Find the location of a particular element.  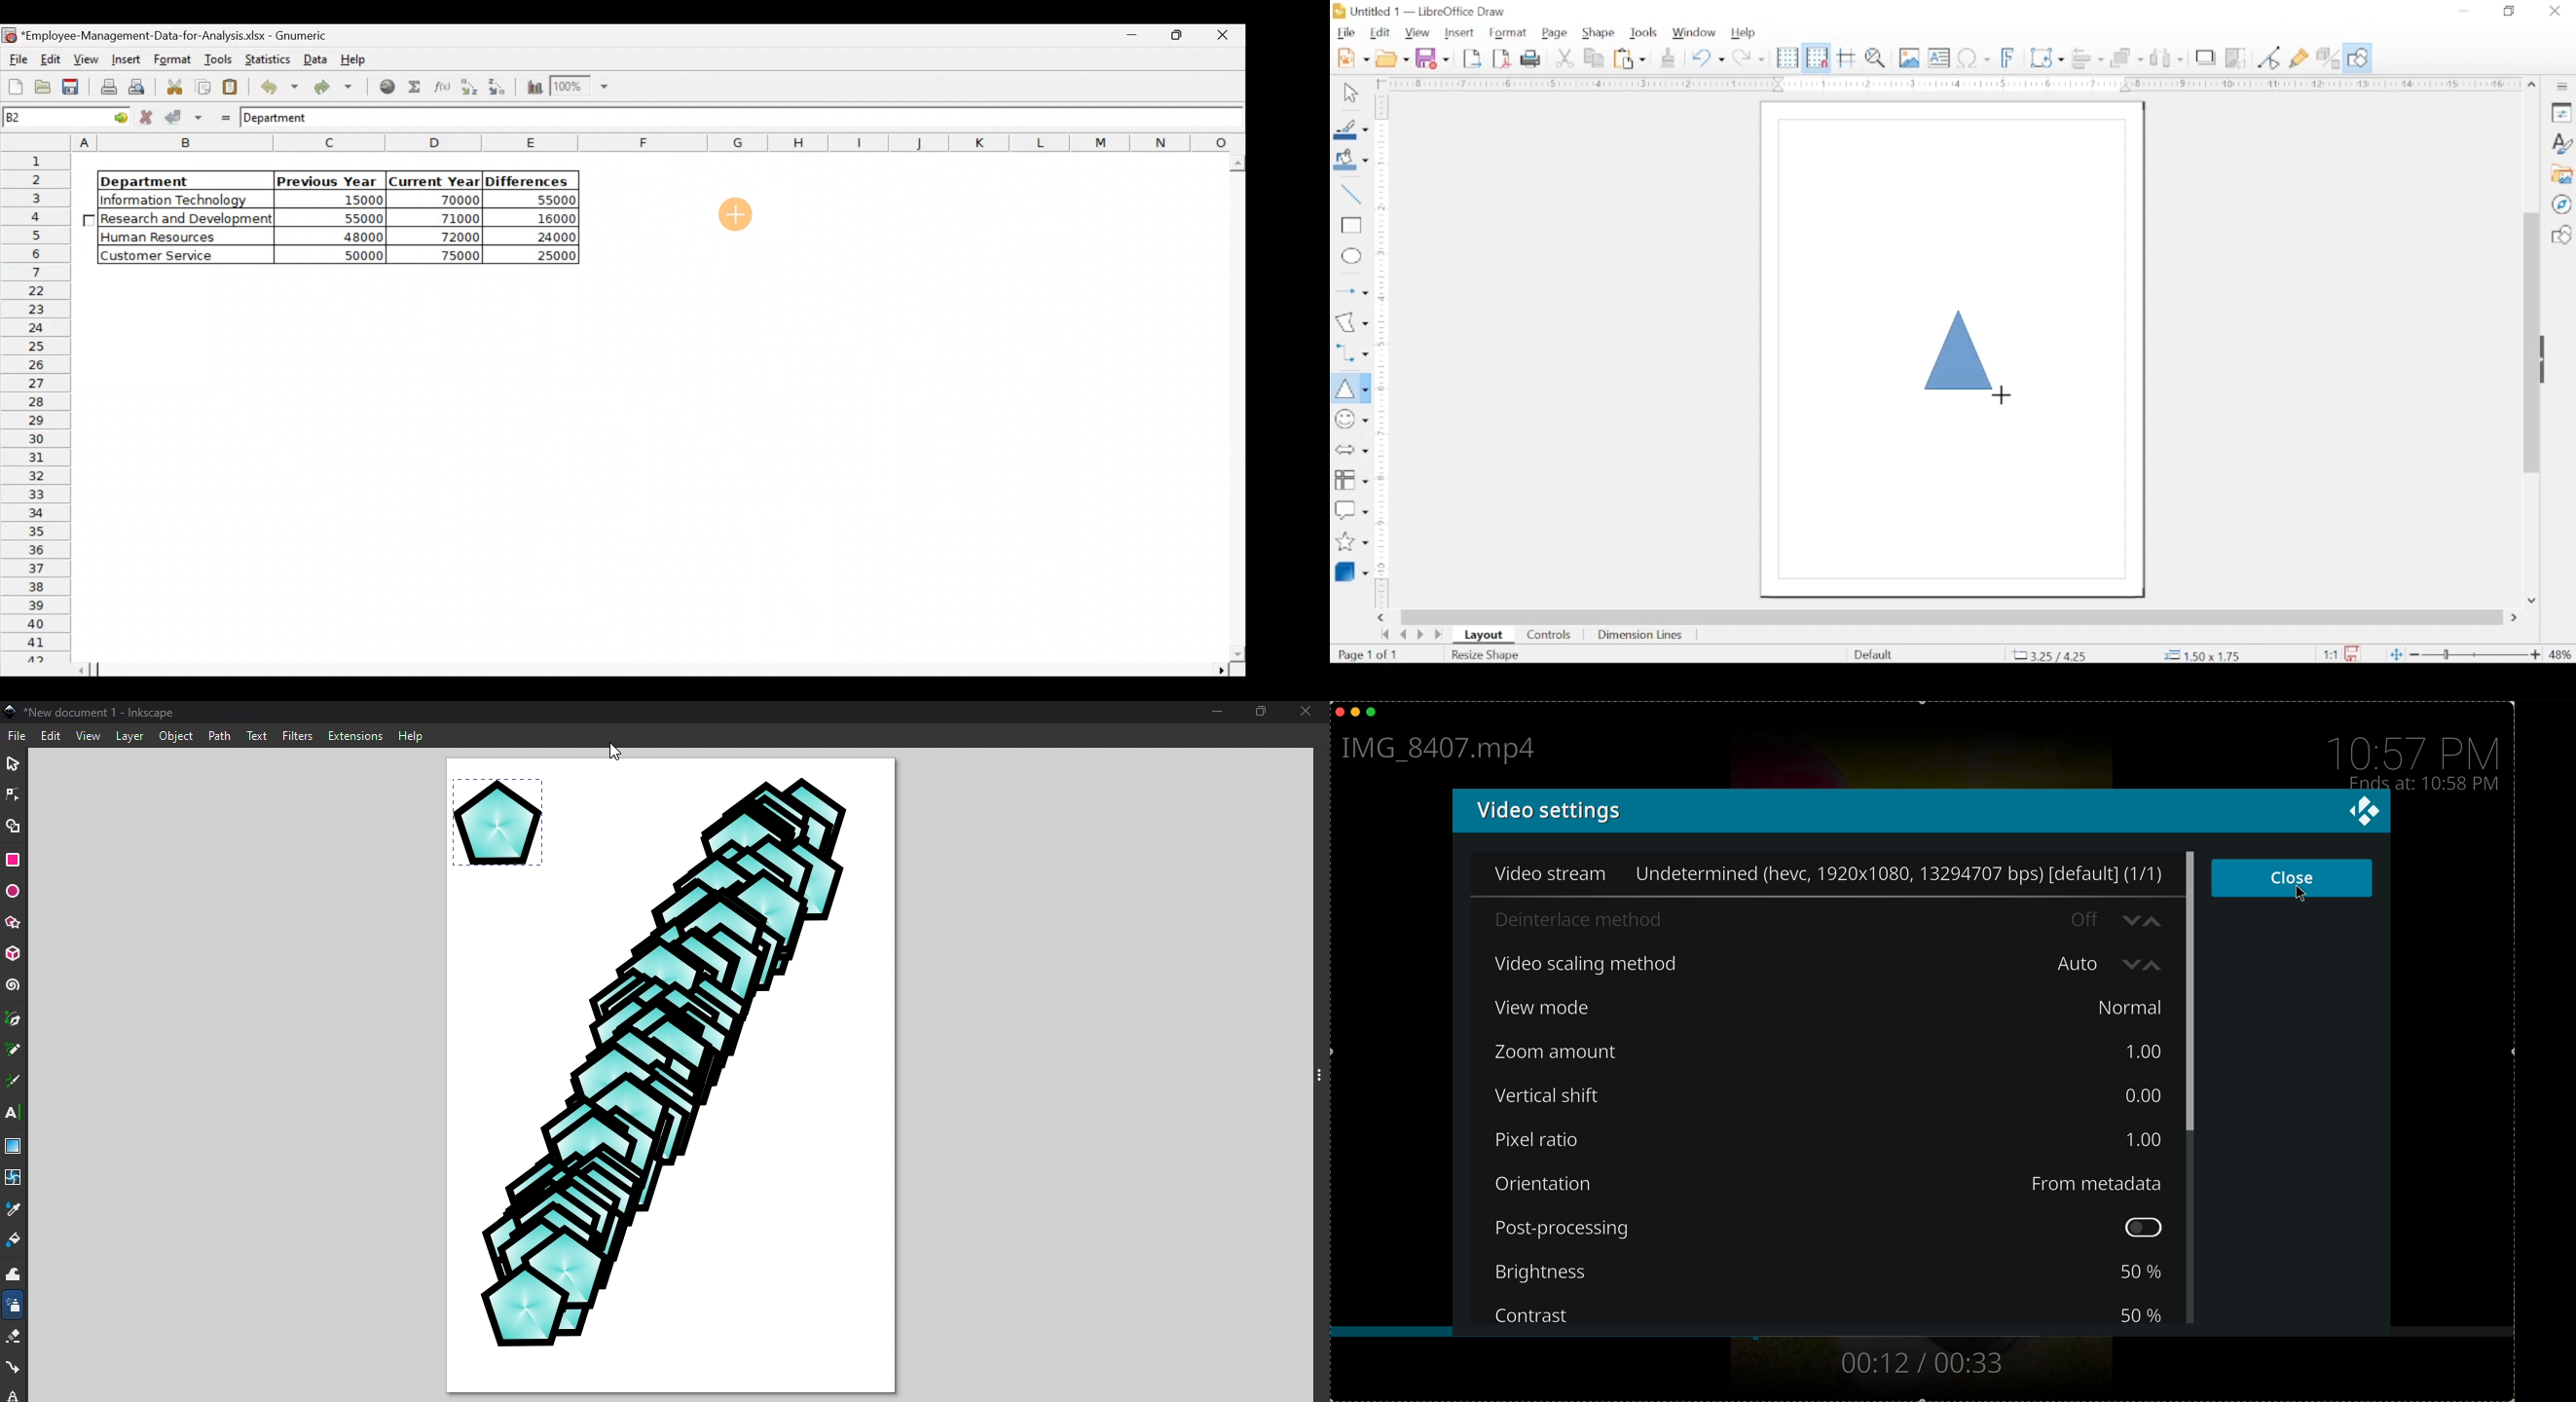

insert is located at coordinates (1461, 33).